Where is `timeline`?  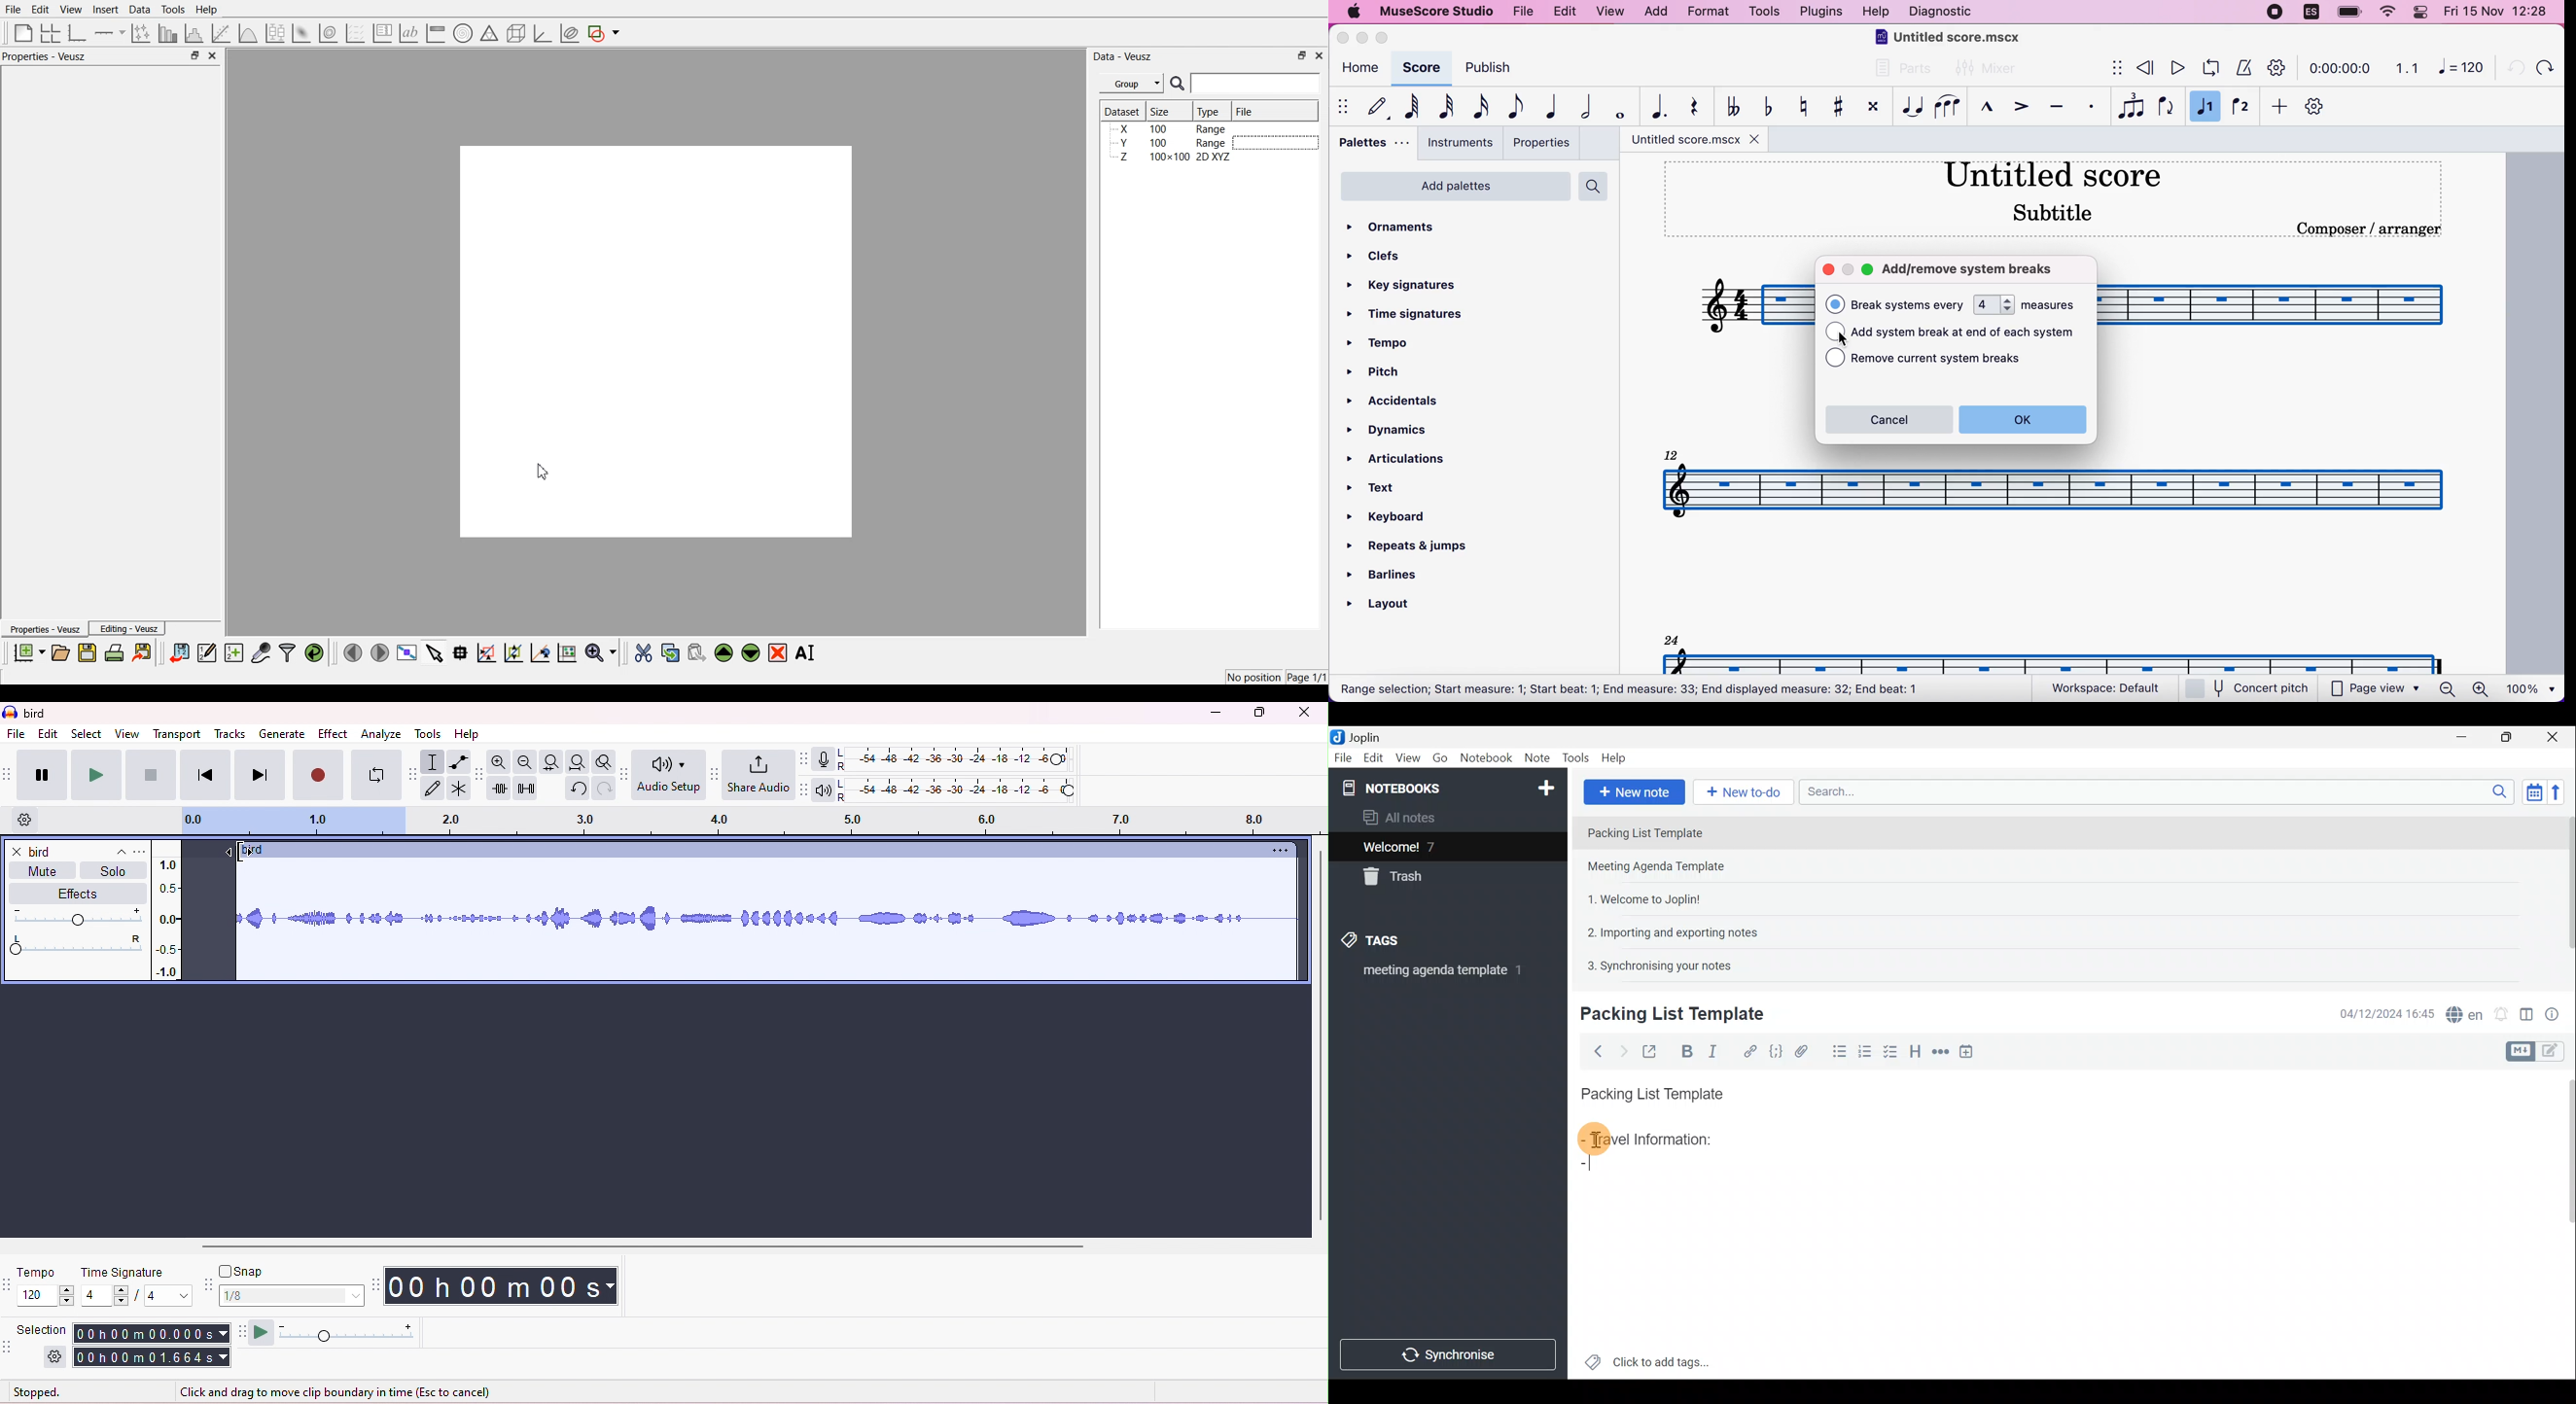
timeline is located at coordinates (748, 823).